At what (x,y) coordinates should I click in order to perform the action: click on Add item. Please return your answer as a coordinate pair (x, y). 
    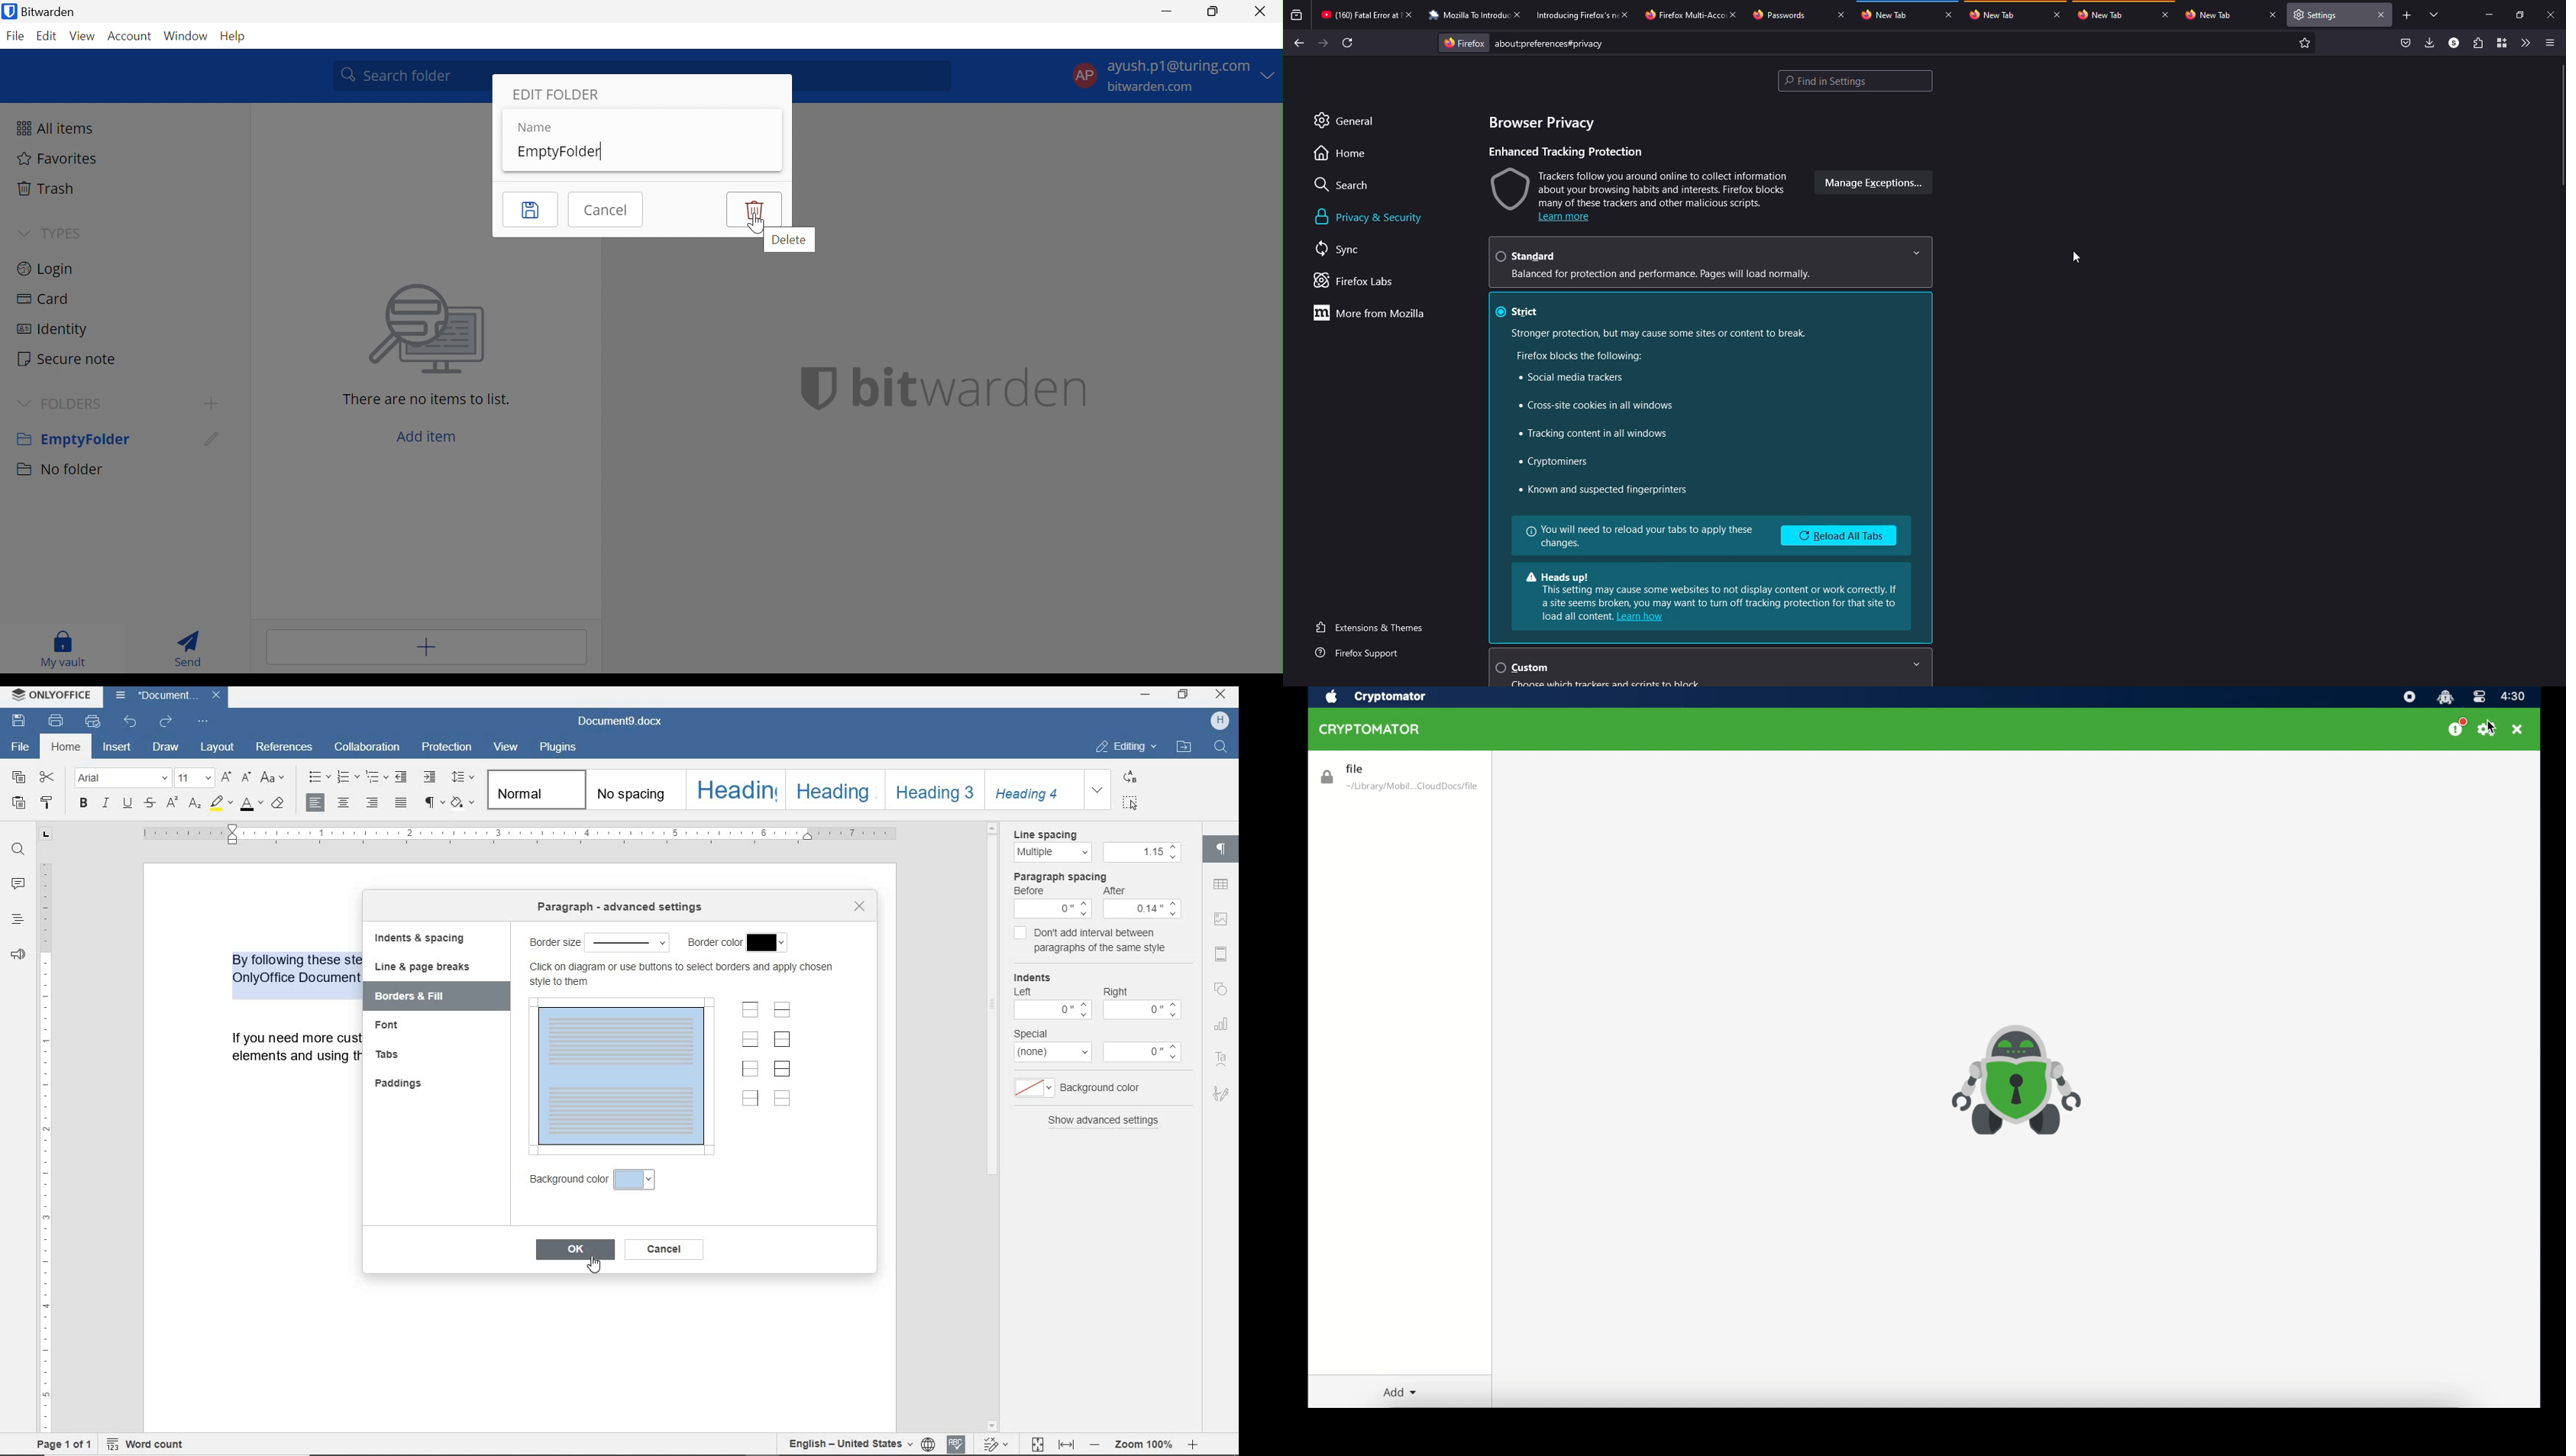
    Looking at the image, I should click on (427, 438).